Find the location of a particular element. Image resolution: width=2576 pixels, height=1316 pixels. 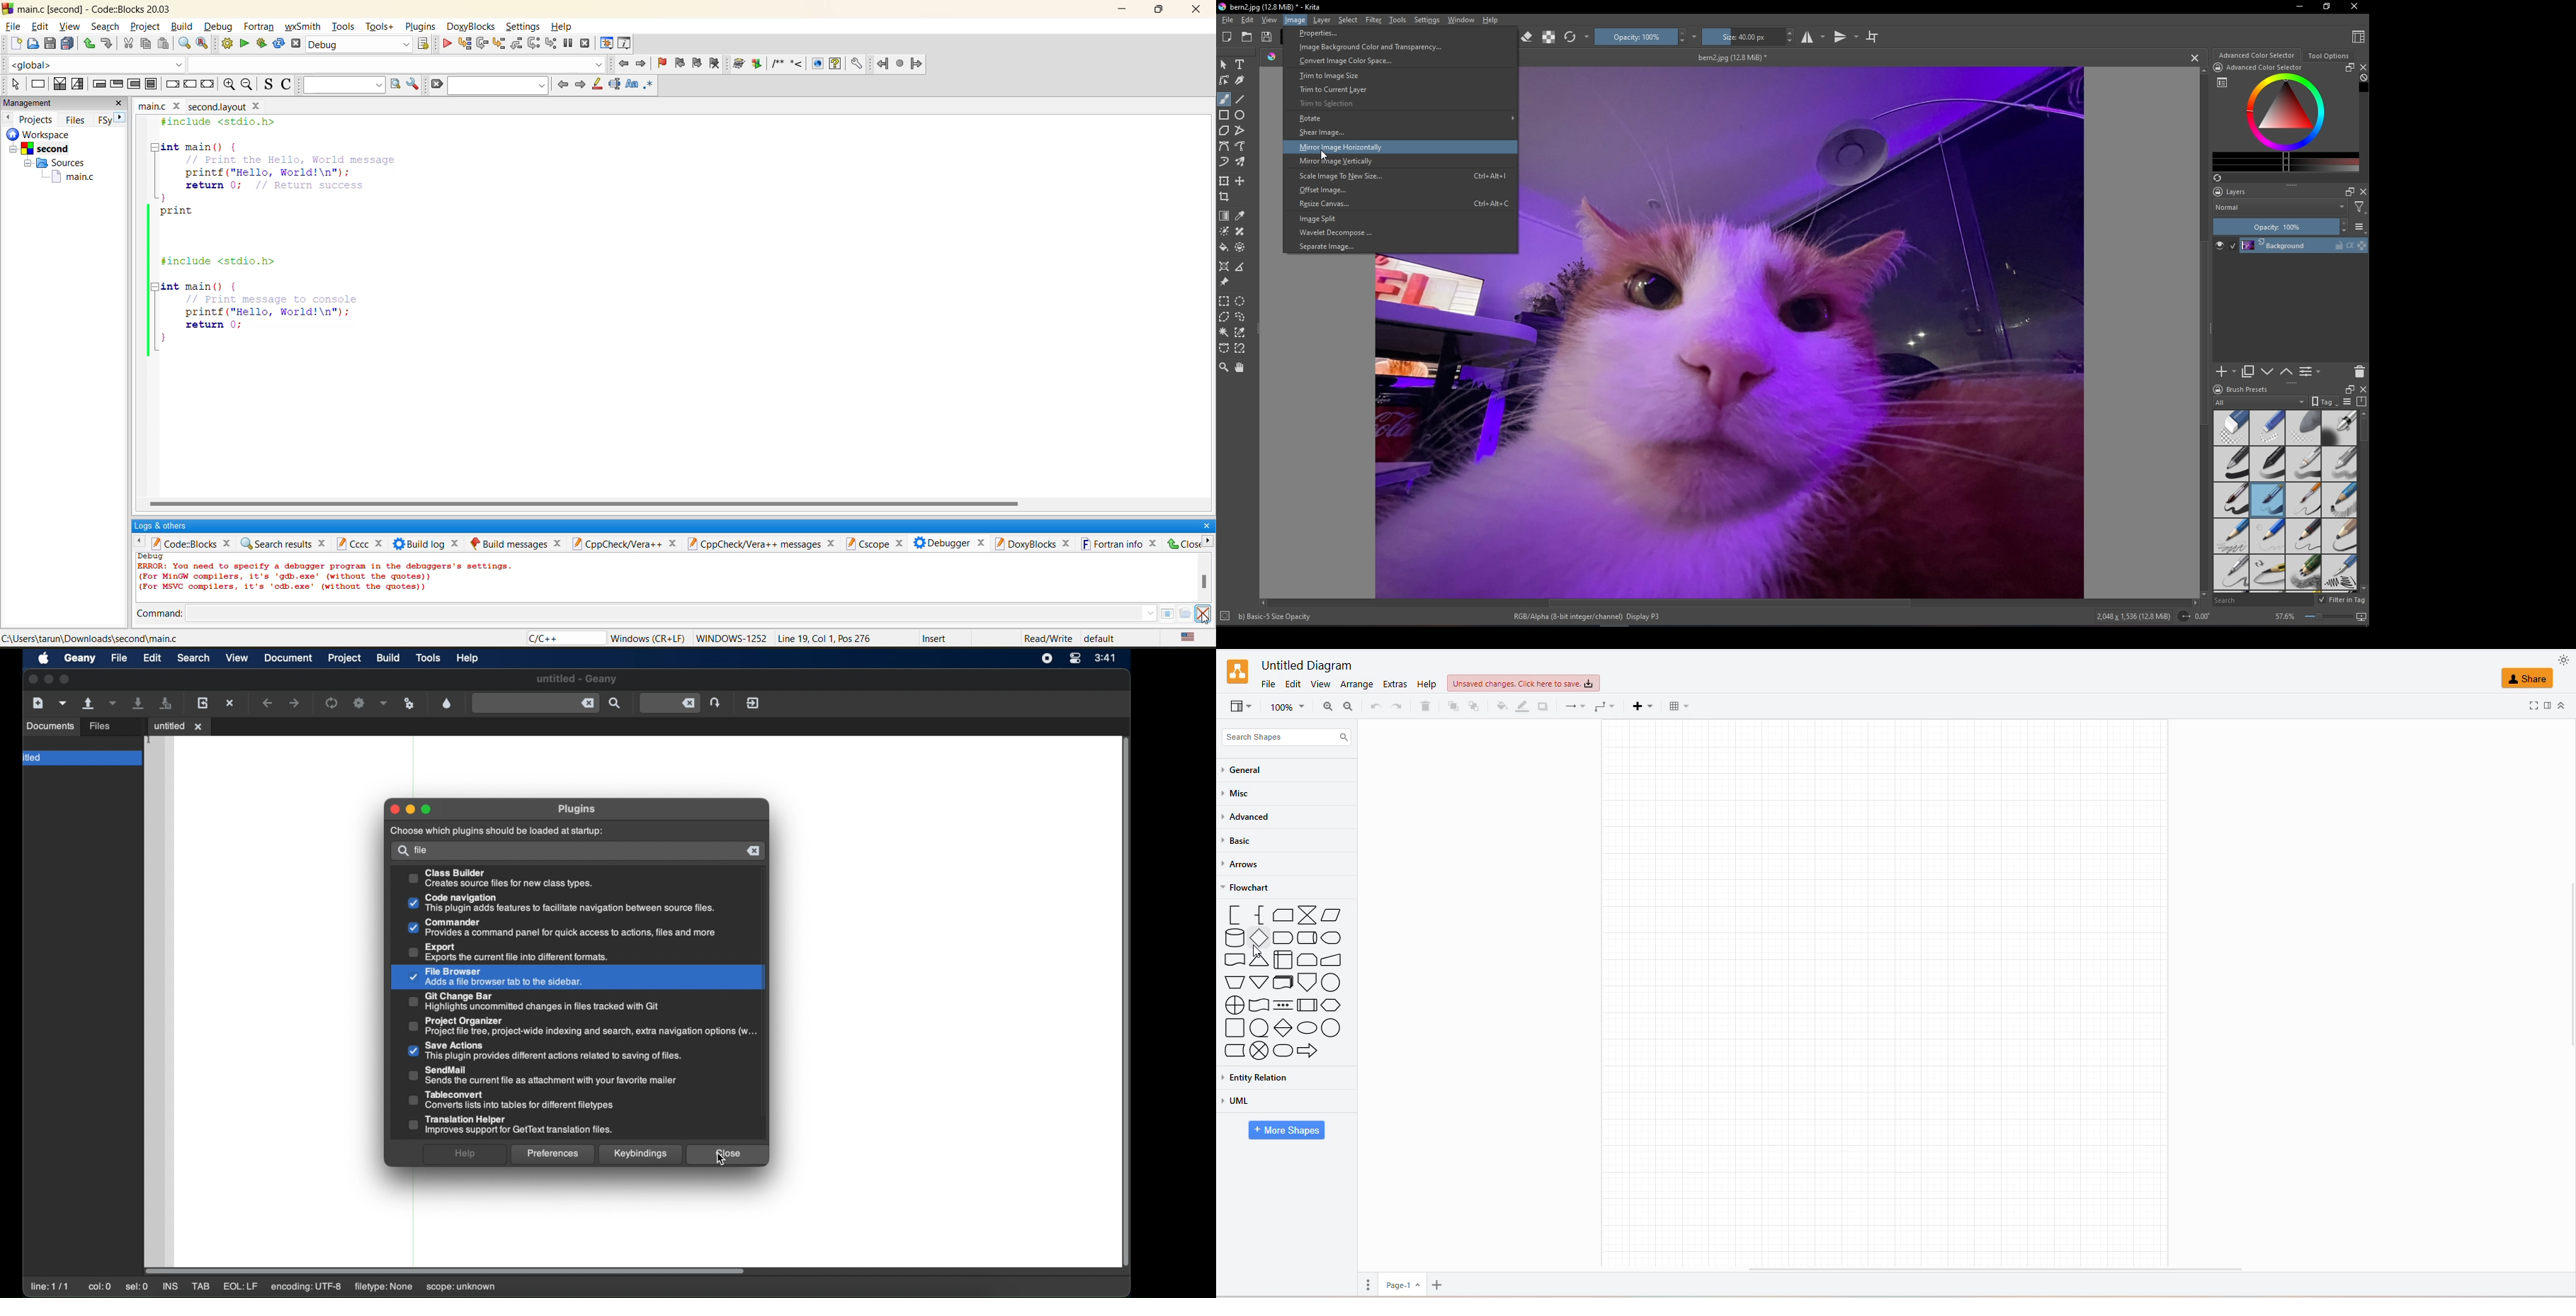

zoom factor is located at coordinates (2320, 617).